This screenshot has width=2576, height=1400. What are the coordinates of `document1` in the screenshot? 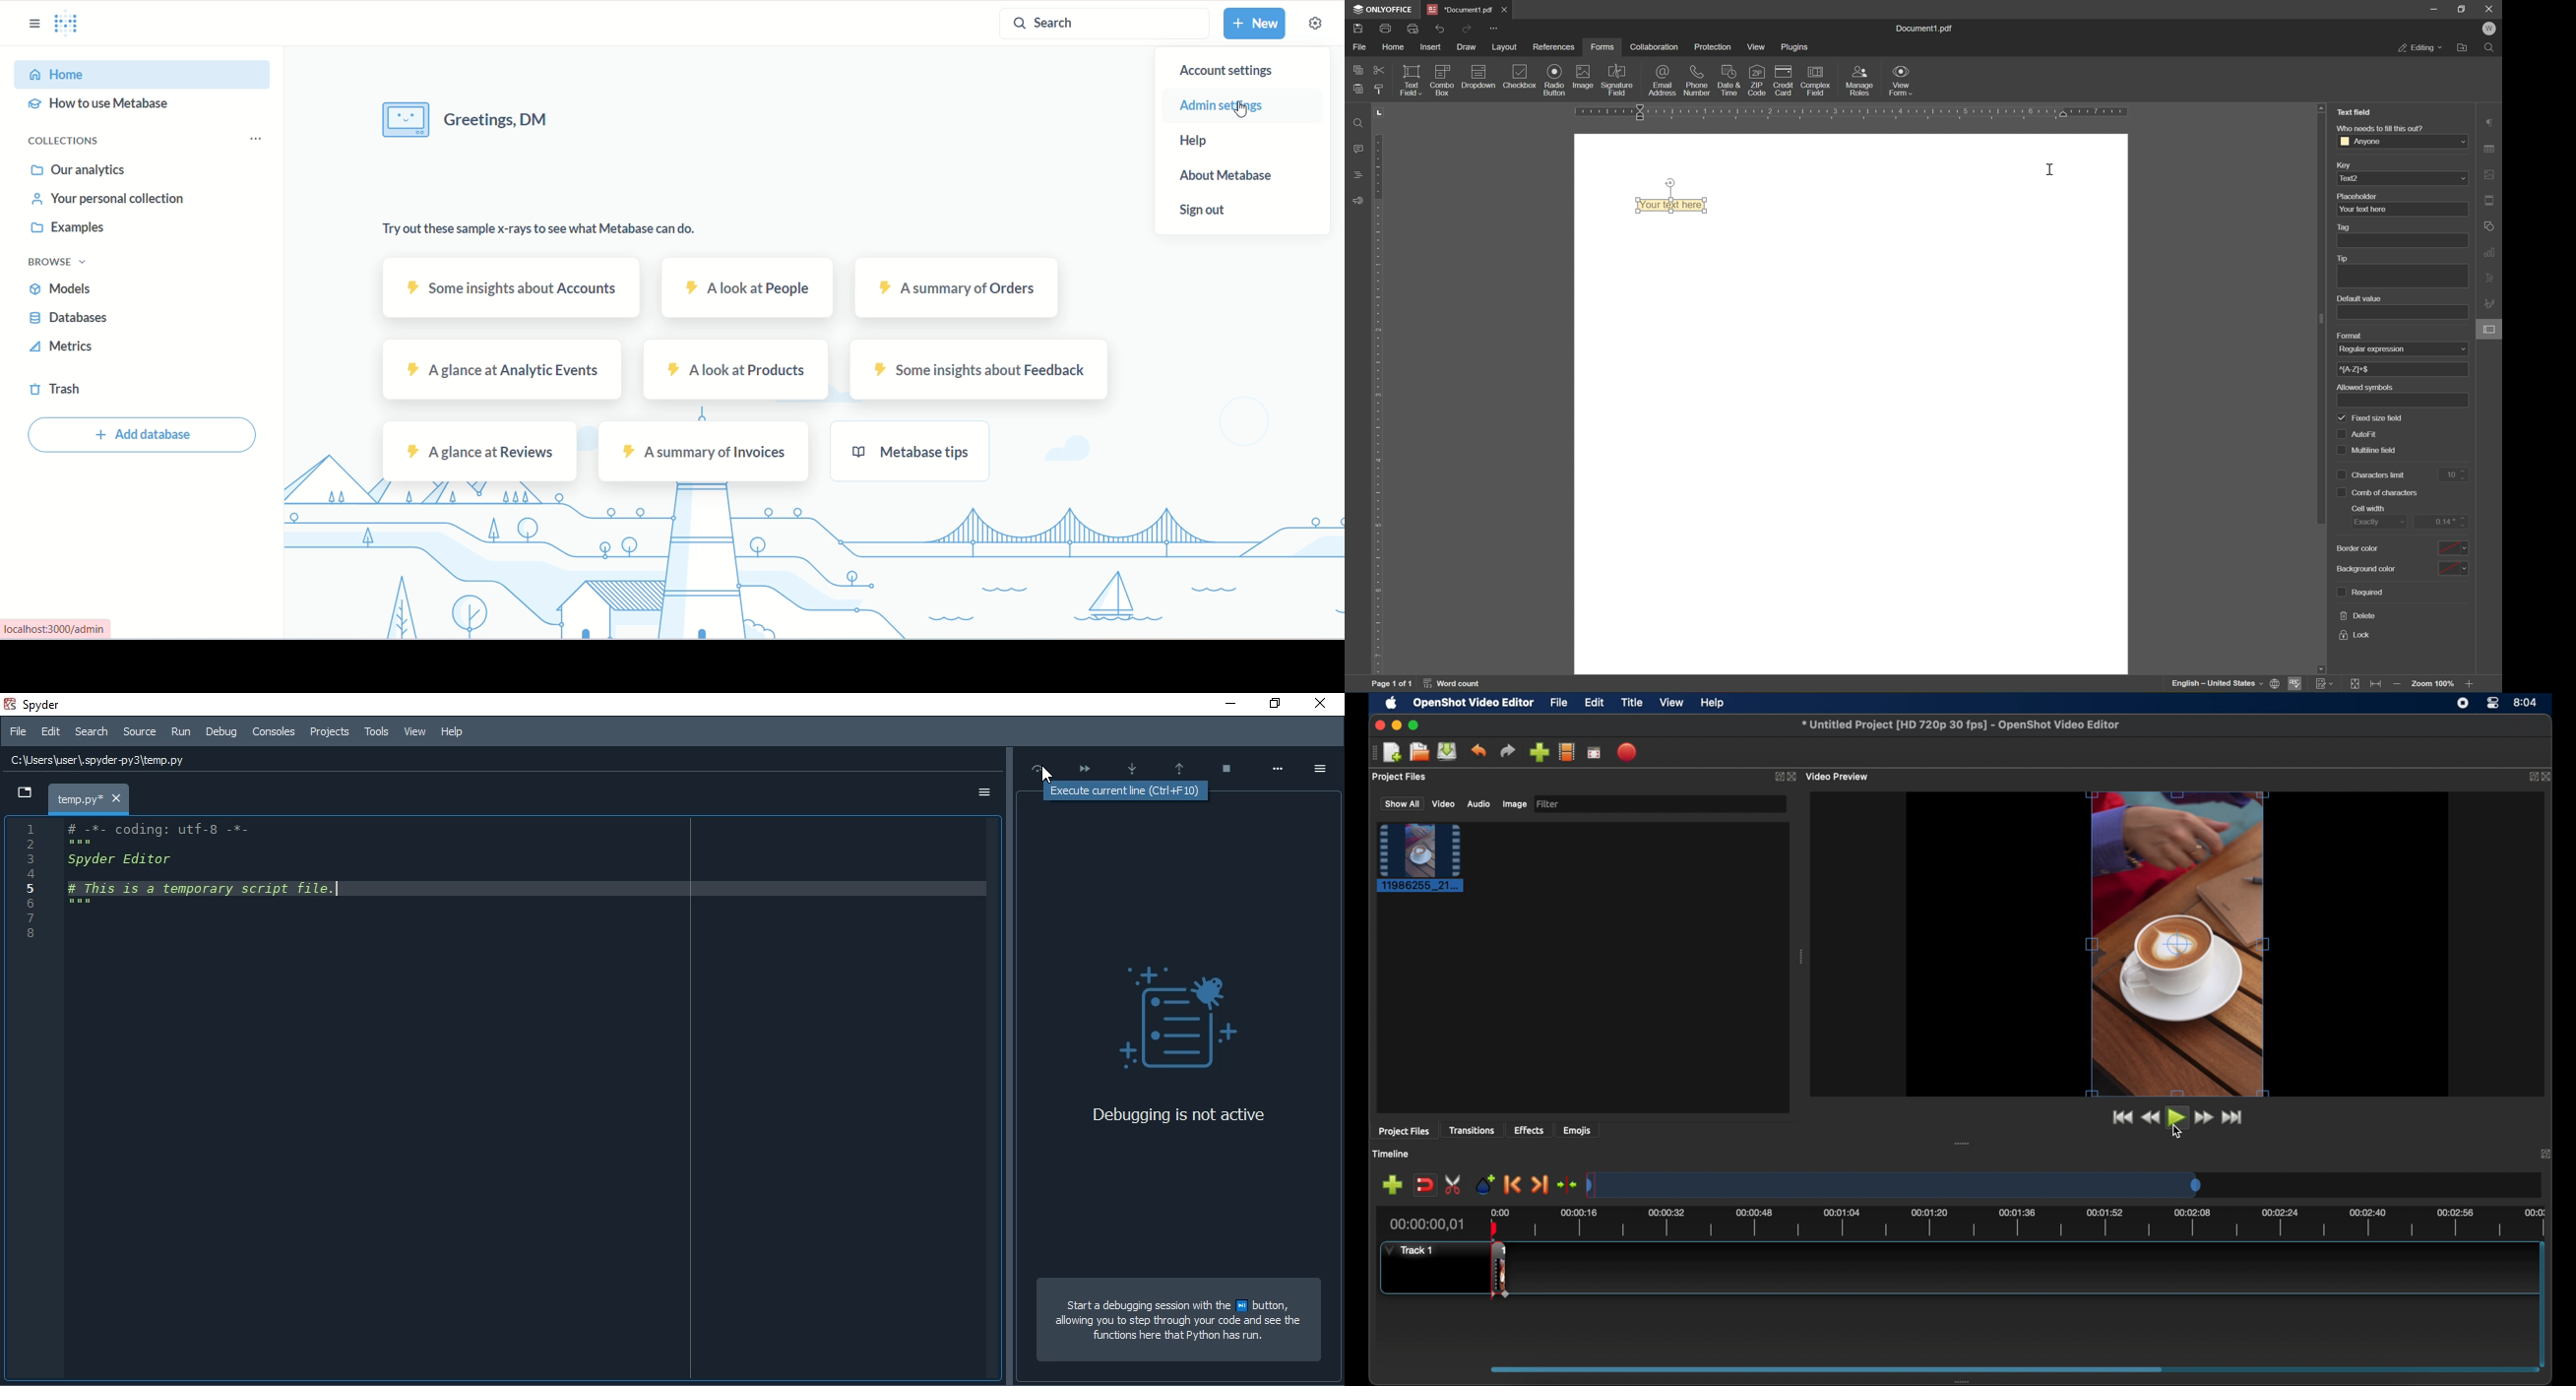 It's located at (1458, 7).